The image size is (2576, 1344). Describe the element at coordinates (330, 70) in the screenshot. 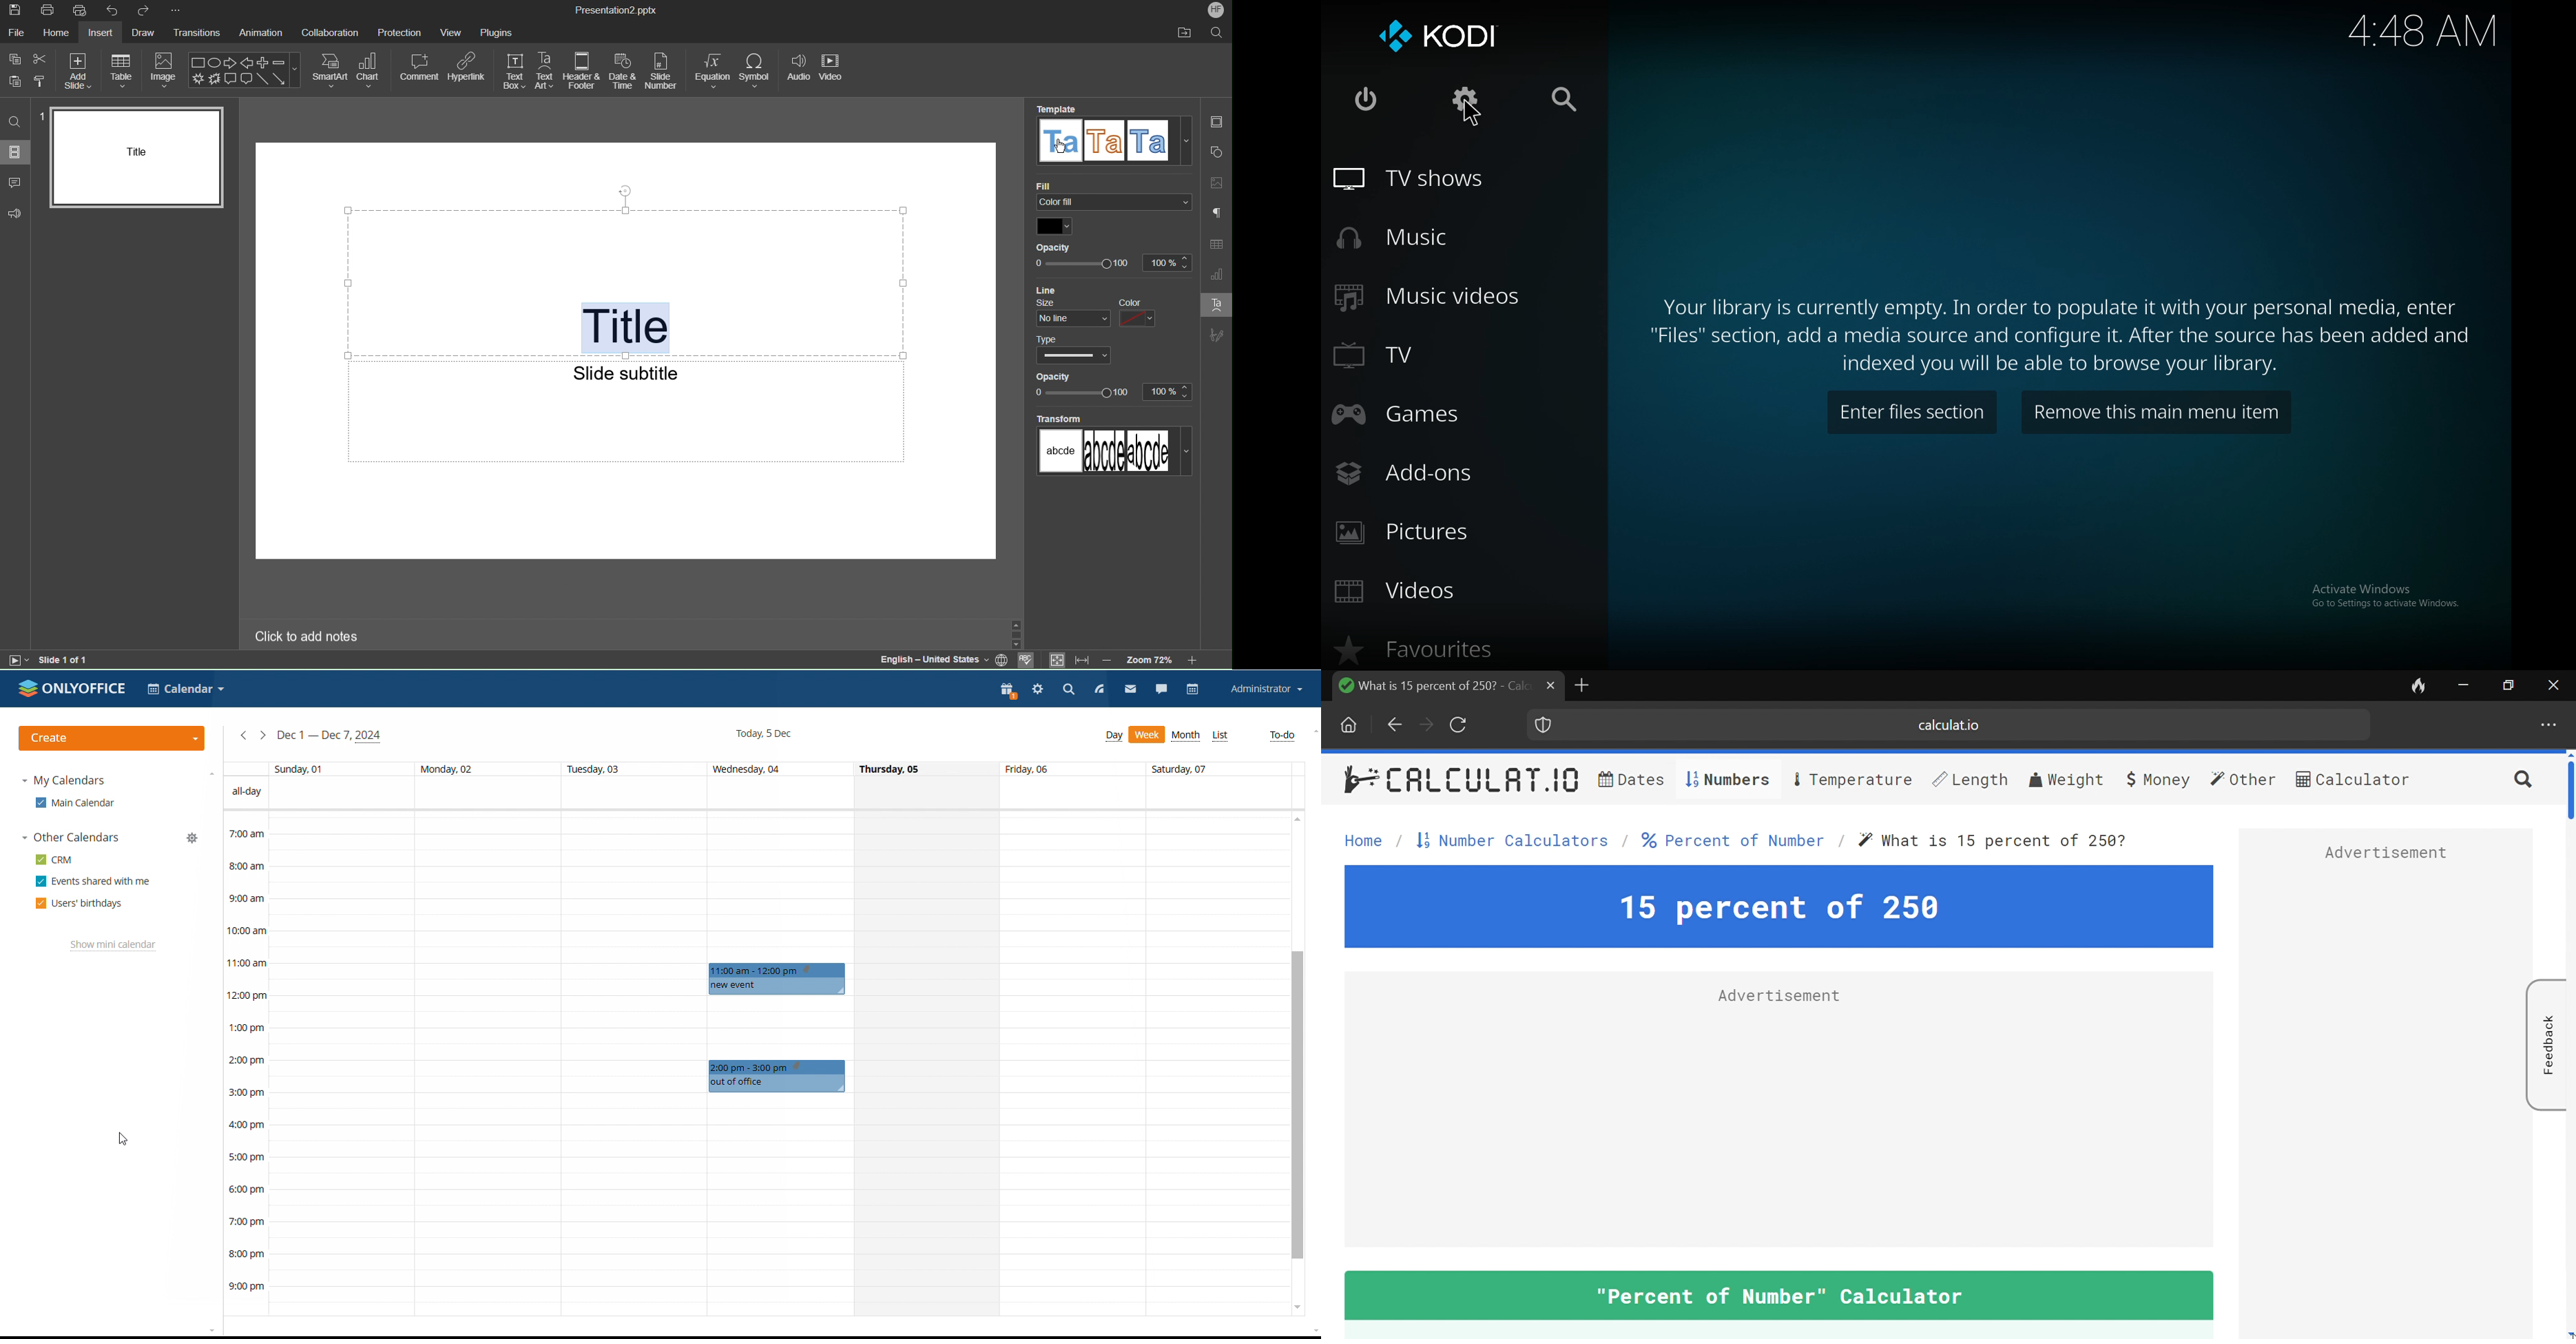

I see `SmartArt` at that location.